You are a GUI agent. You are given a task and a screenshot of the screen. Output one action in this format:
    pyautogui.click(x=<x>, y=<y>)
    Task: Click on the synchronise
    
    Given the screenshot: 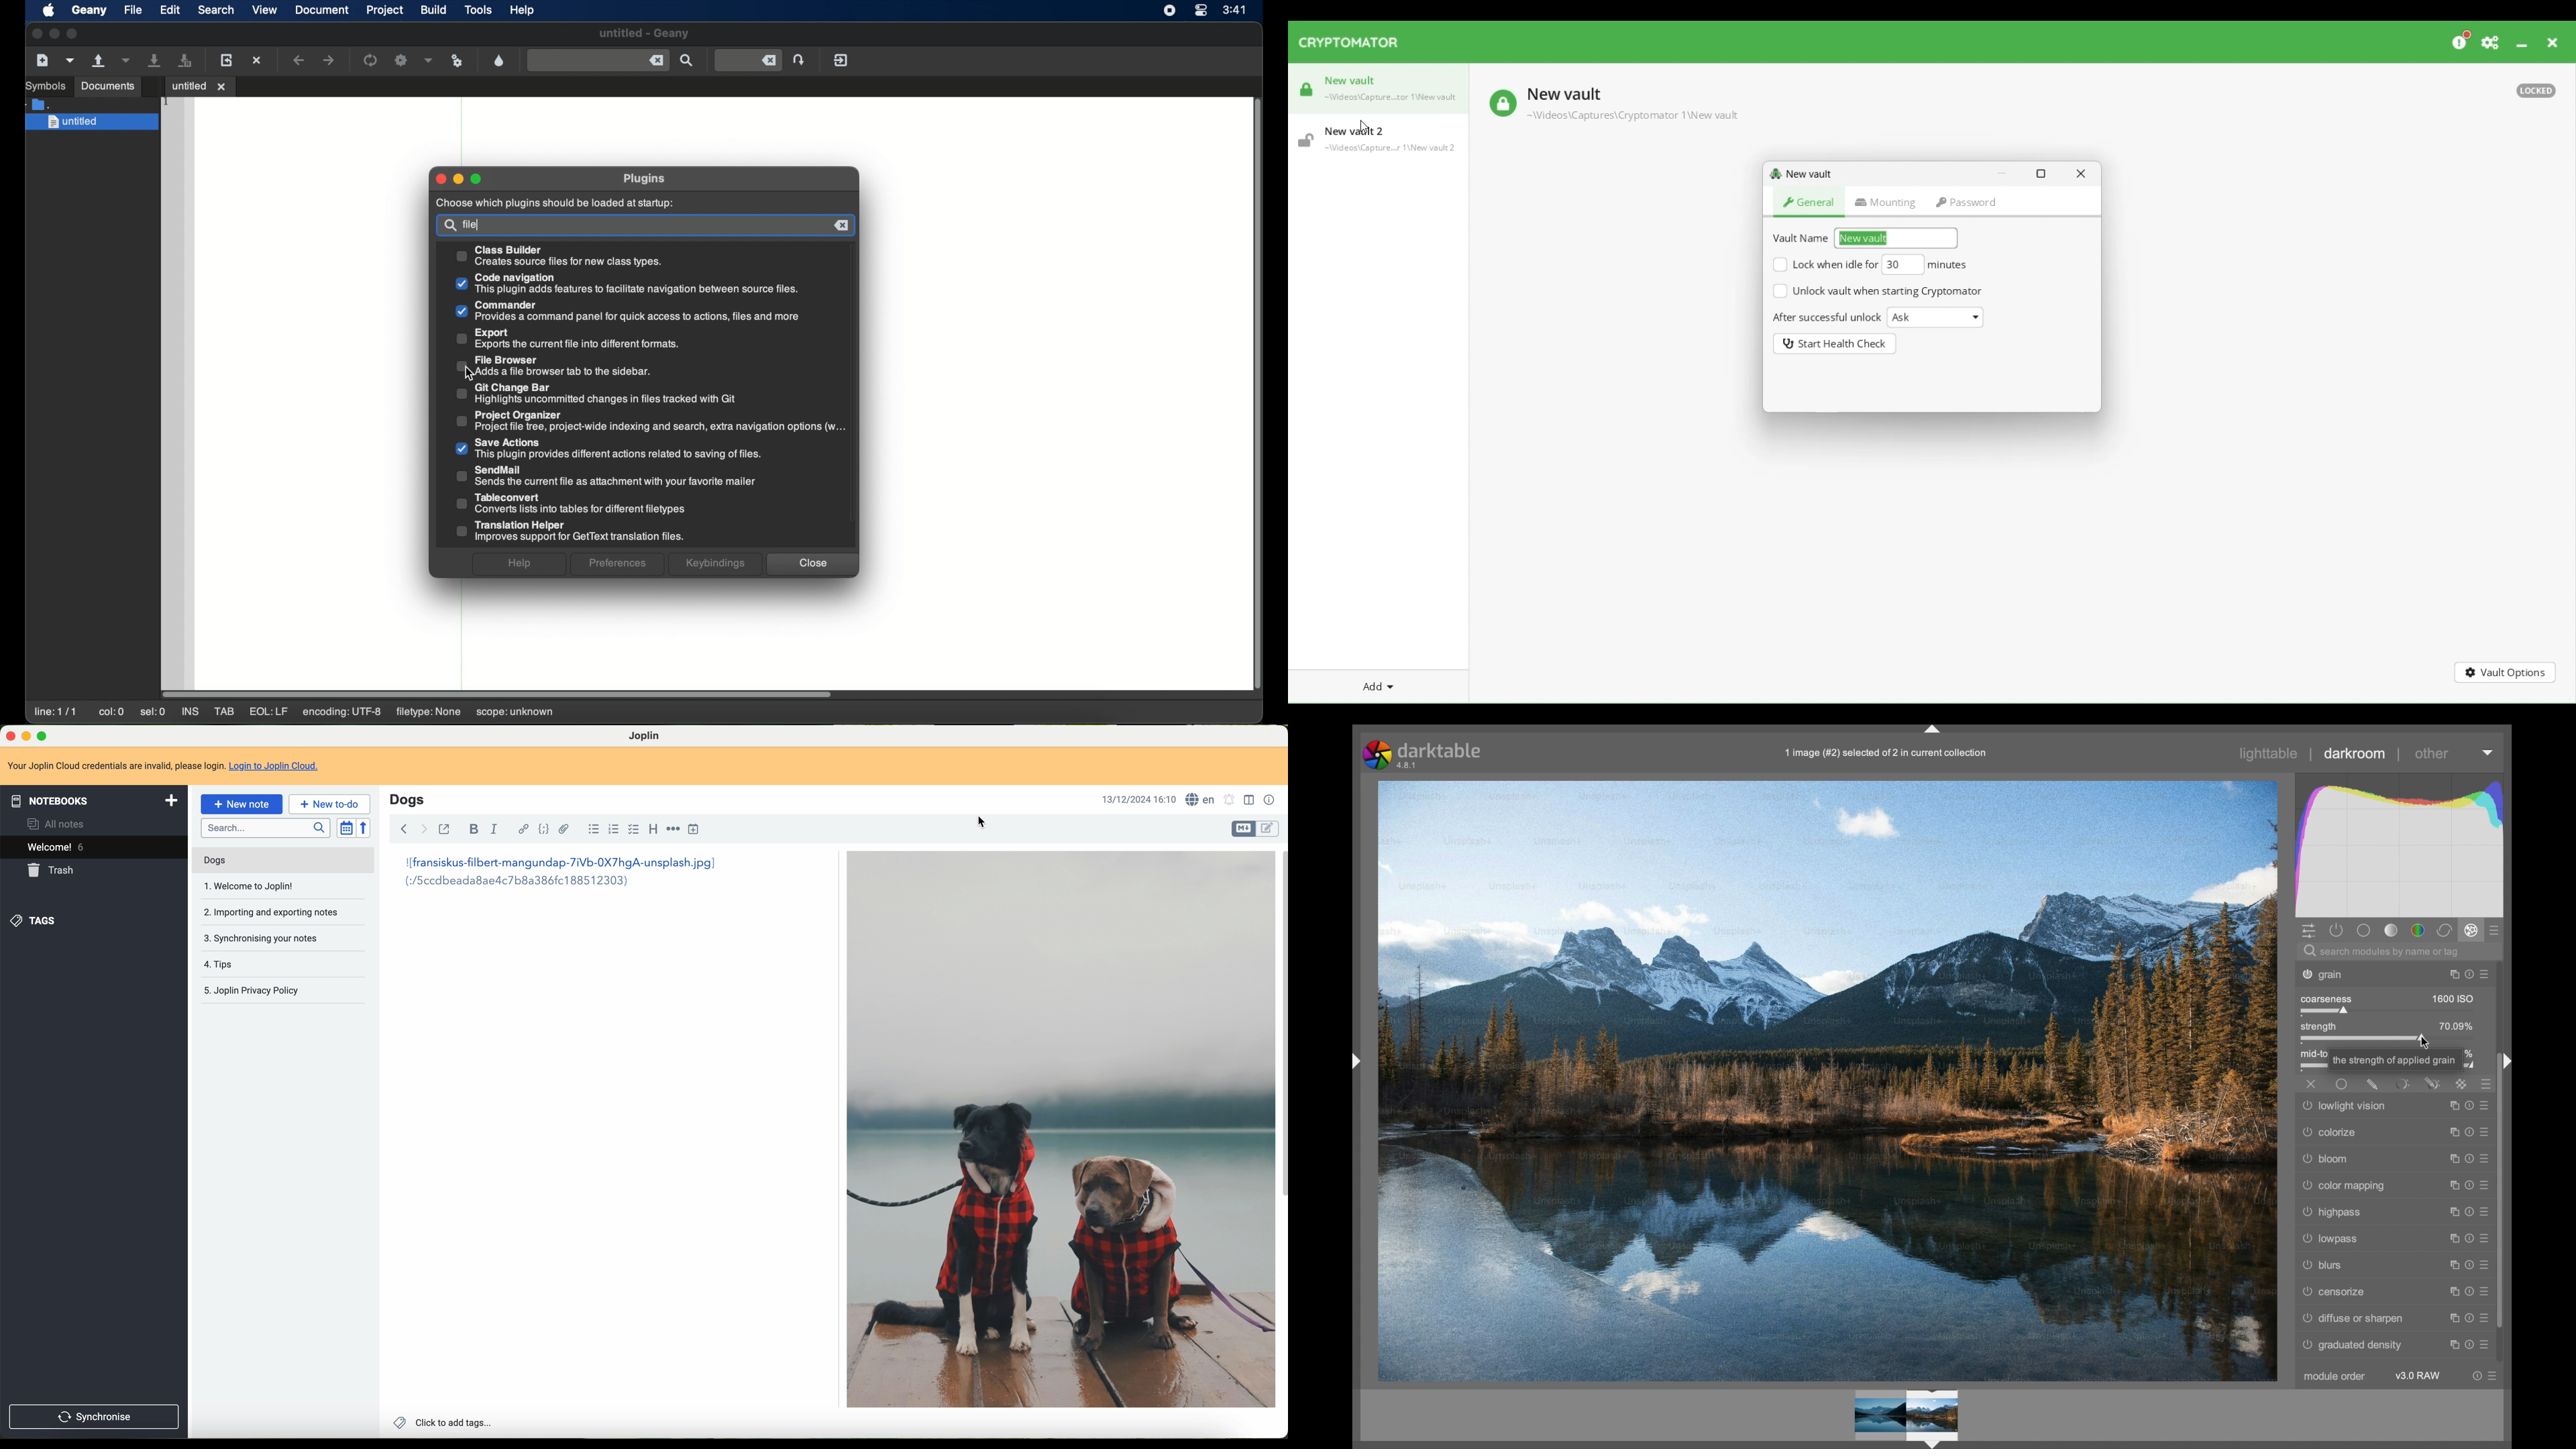 What is the action you would take?
    pyautogui.click(x=94, y=1417)
    